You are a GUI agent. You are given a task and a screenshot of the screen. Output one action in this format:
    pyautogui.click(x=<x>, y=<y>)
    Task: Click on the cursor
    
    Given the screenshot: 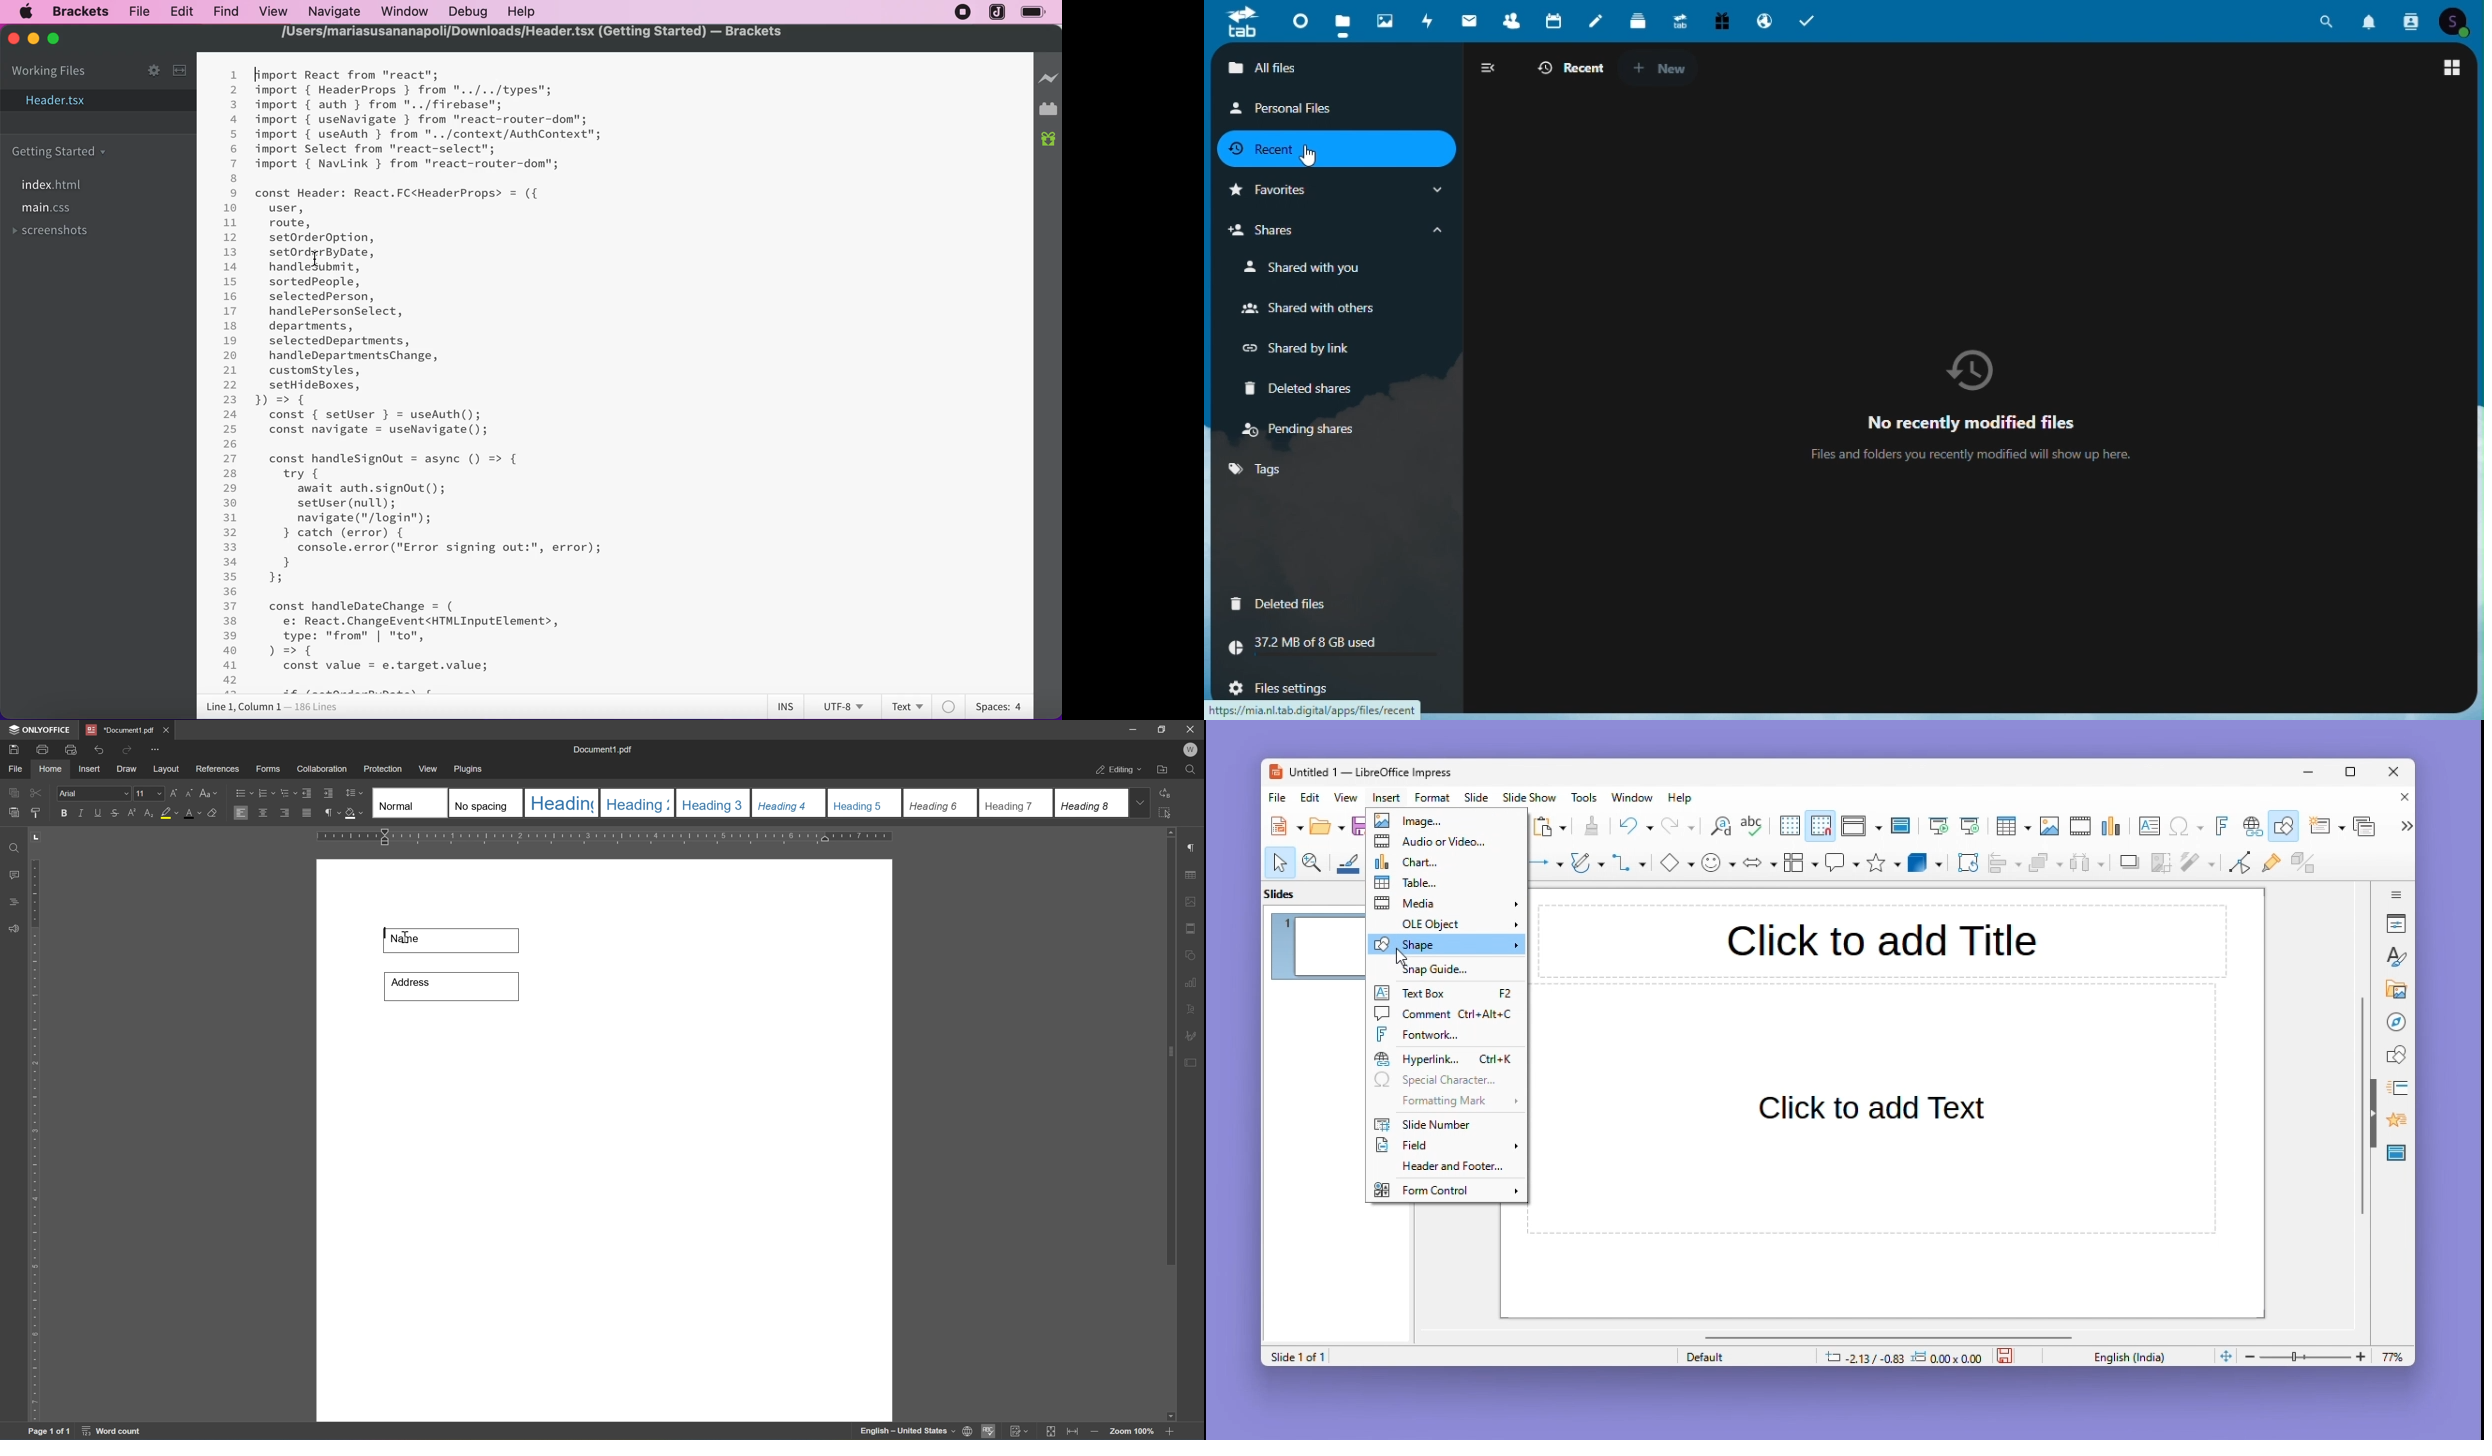 What is the action you would take?
    pyautogui.click(x=1307, y=157)
    